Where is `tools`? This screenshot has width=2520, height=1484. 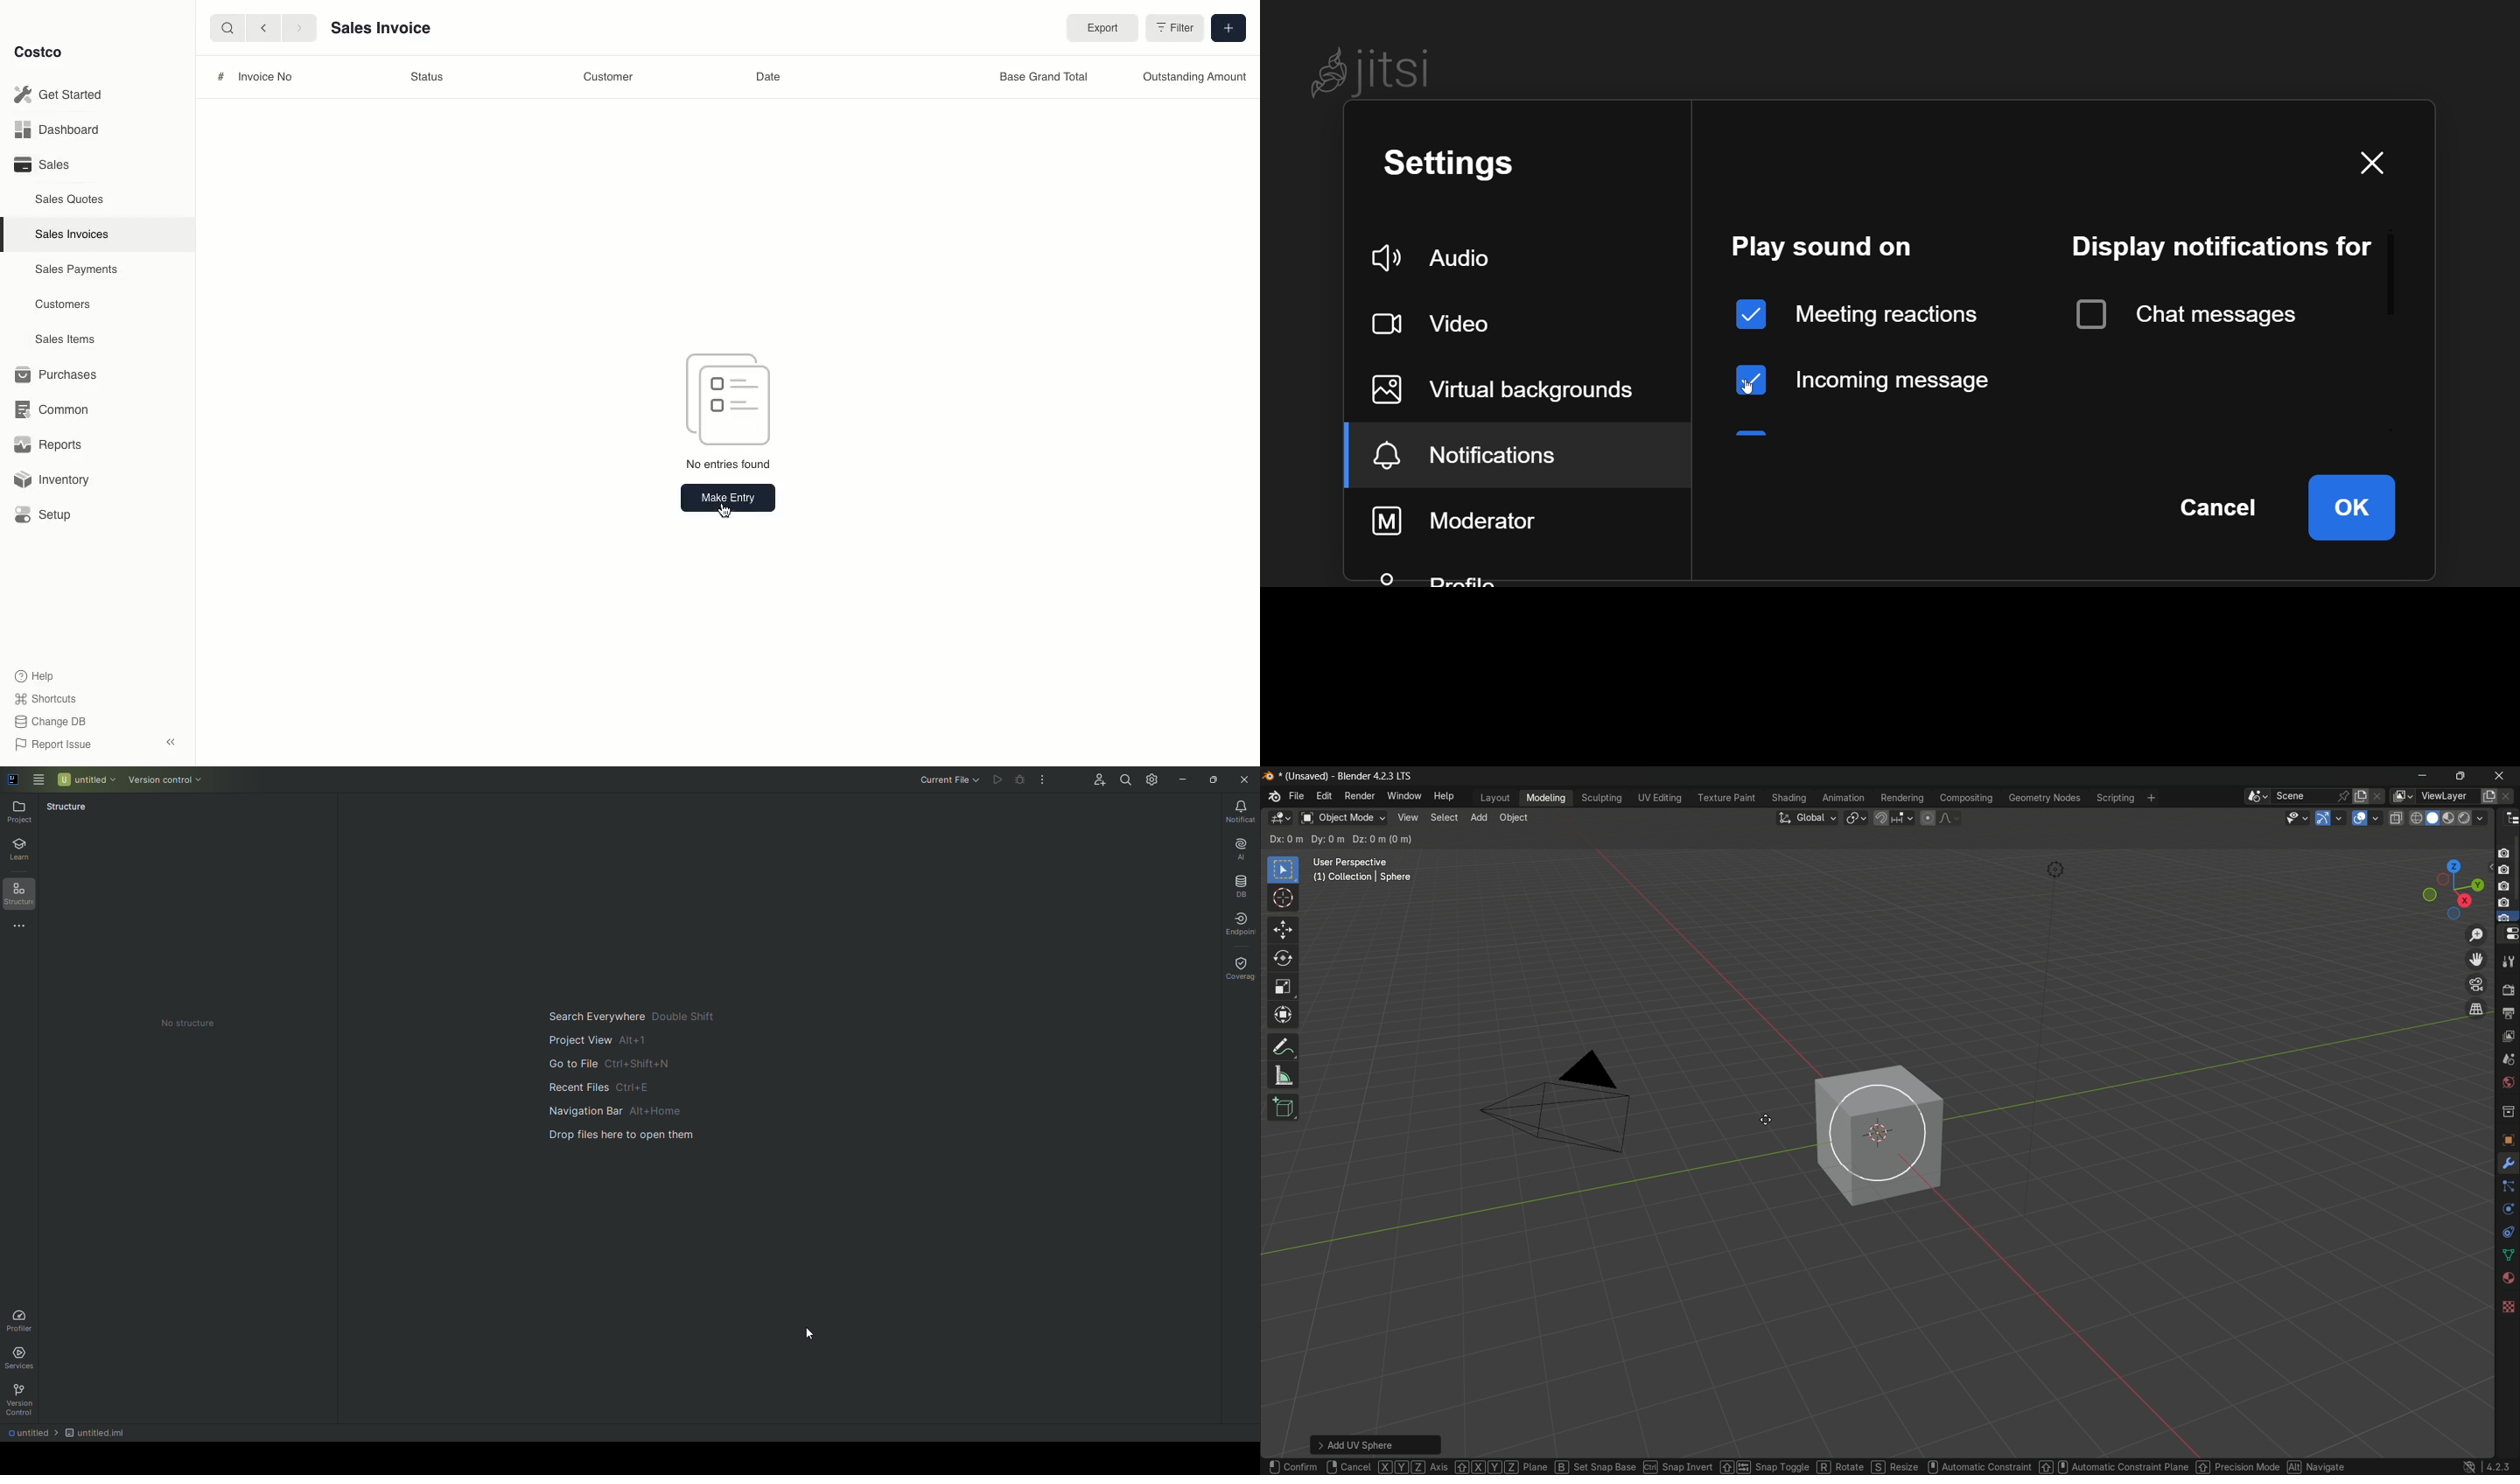
tools is located at coordinates (2508, 959).